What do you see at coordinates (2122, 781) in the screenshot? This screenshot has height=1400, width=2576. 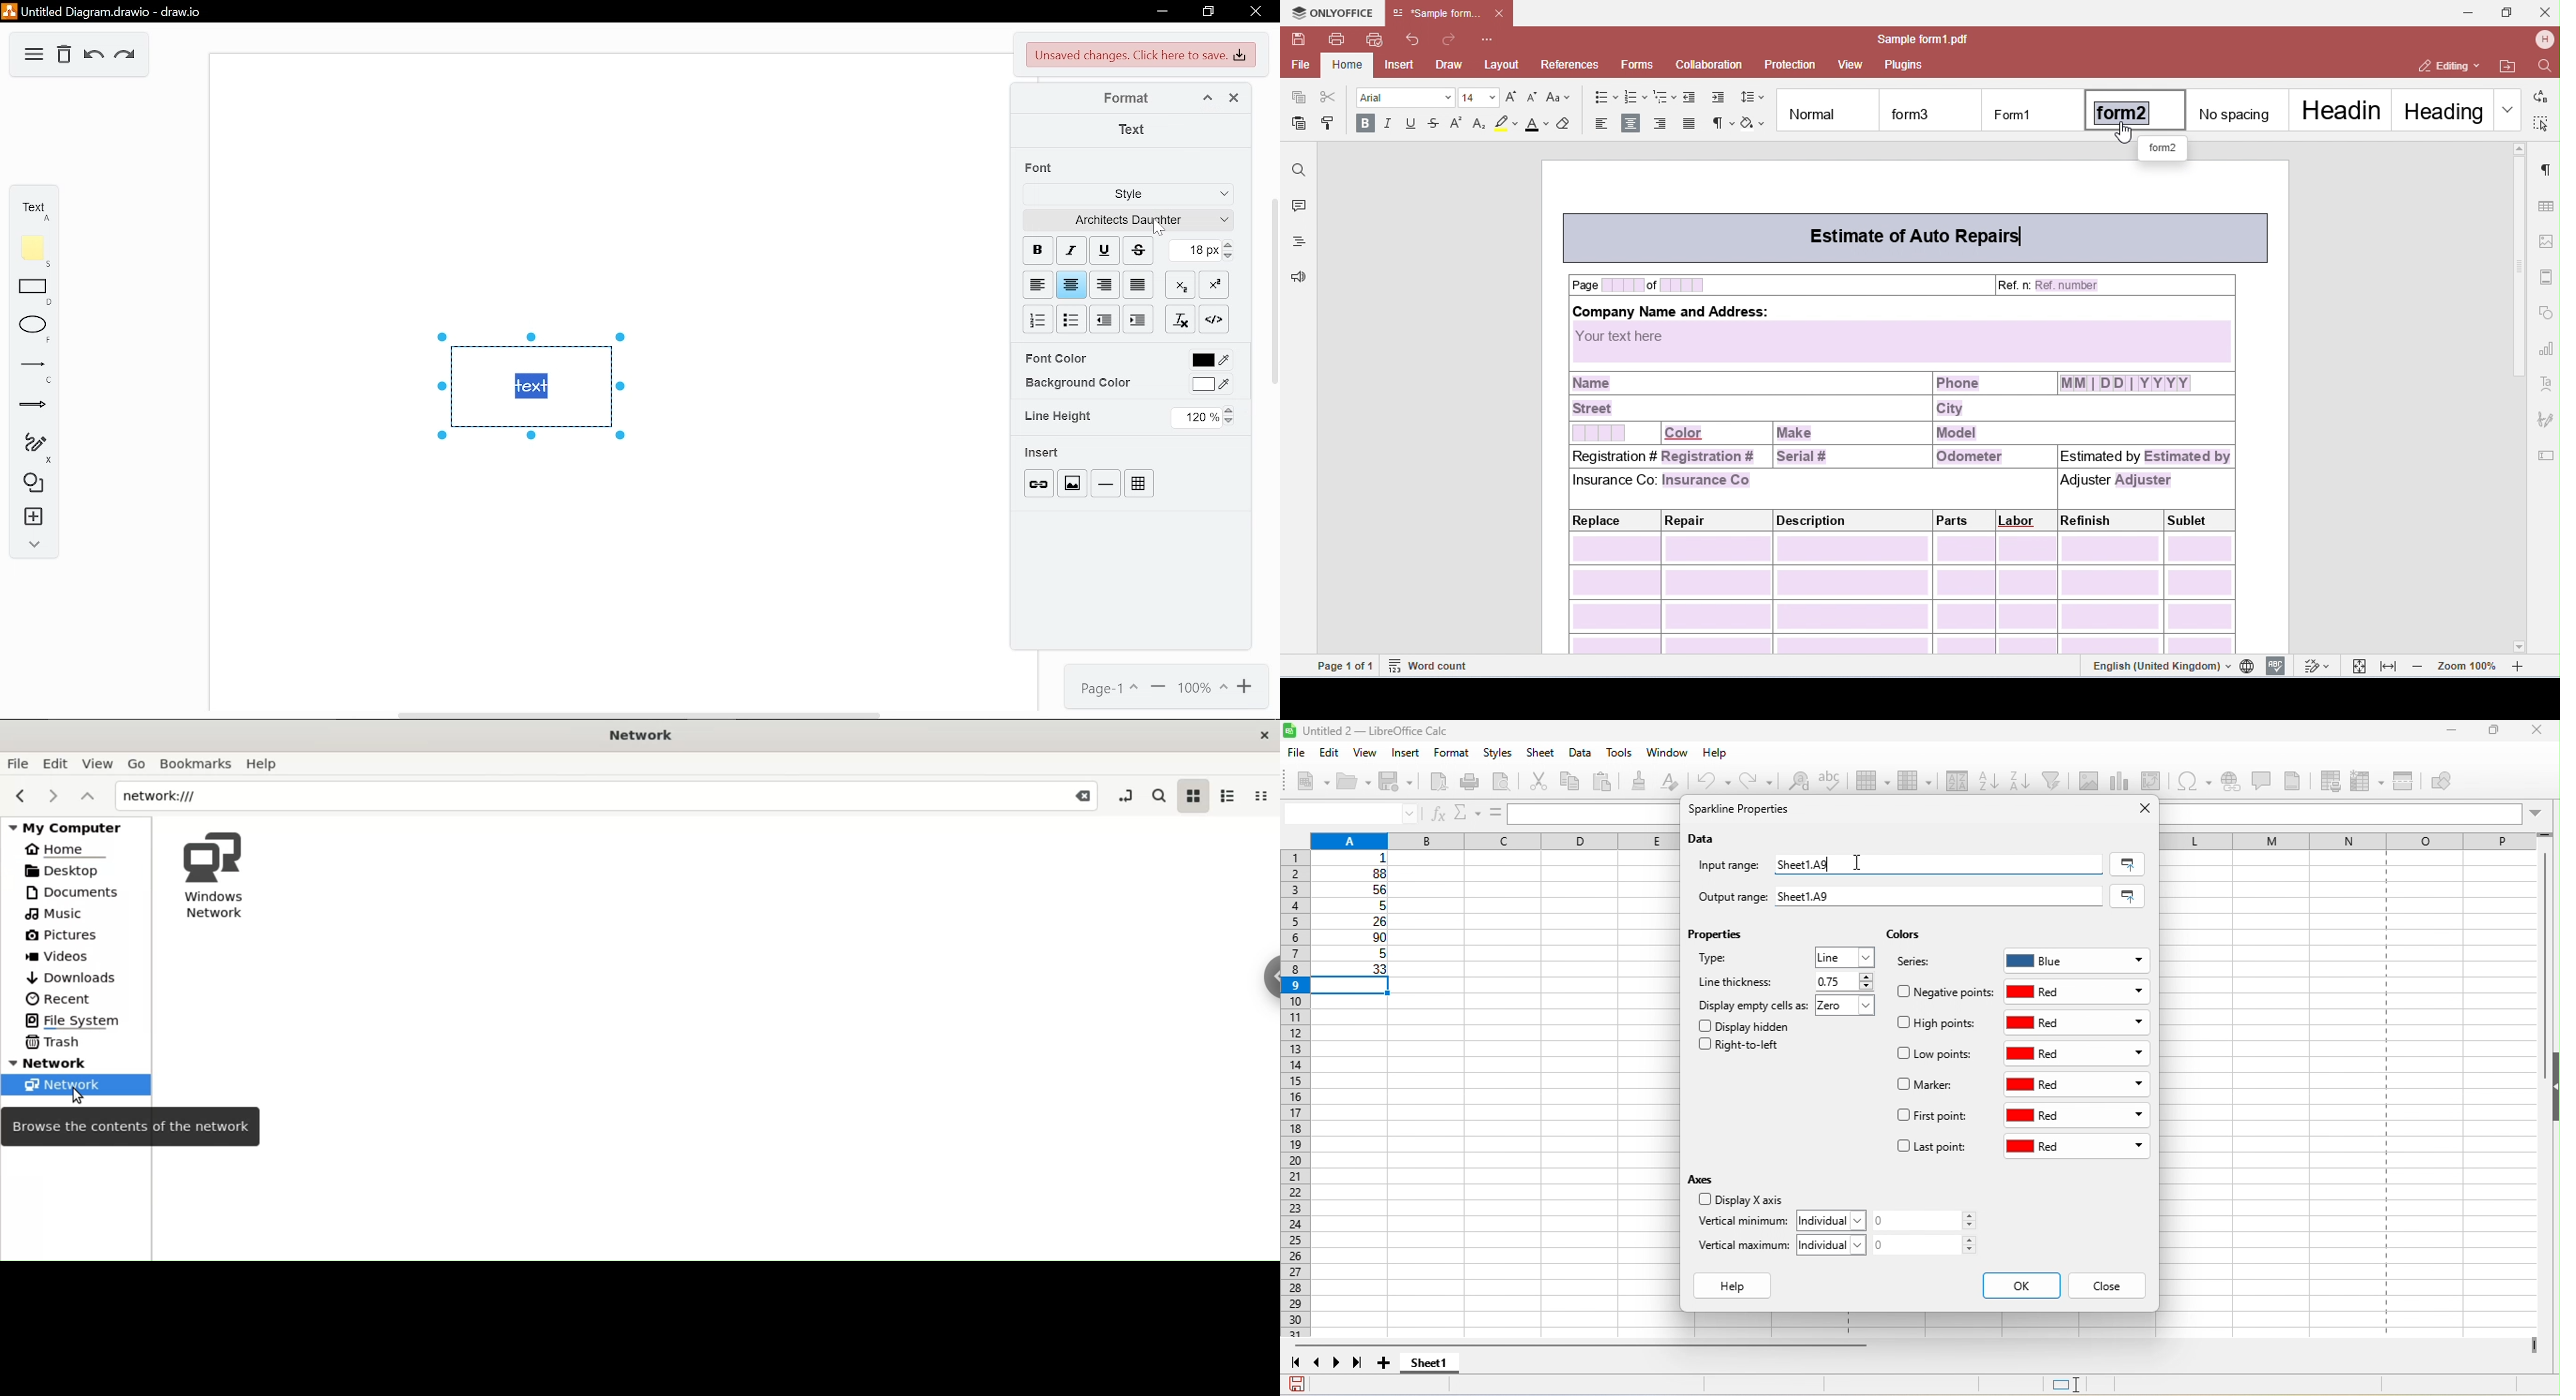 I see `chart` at bounding box center [2122, 781].